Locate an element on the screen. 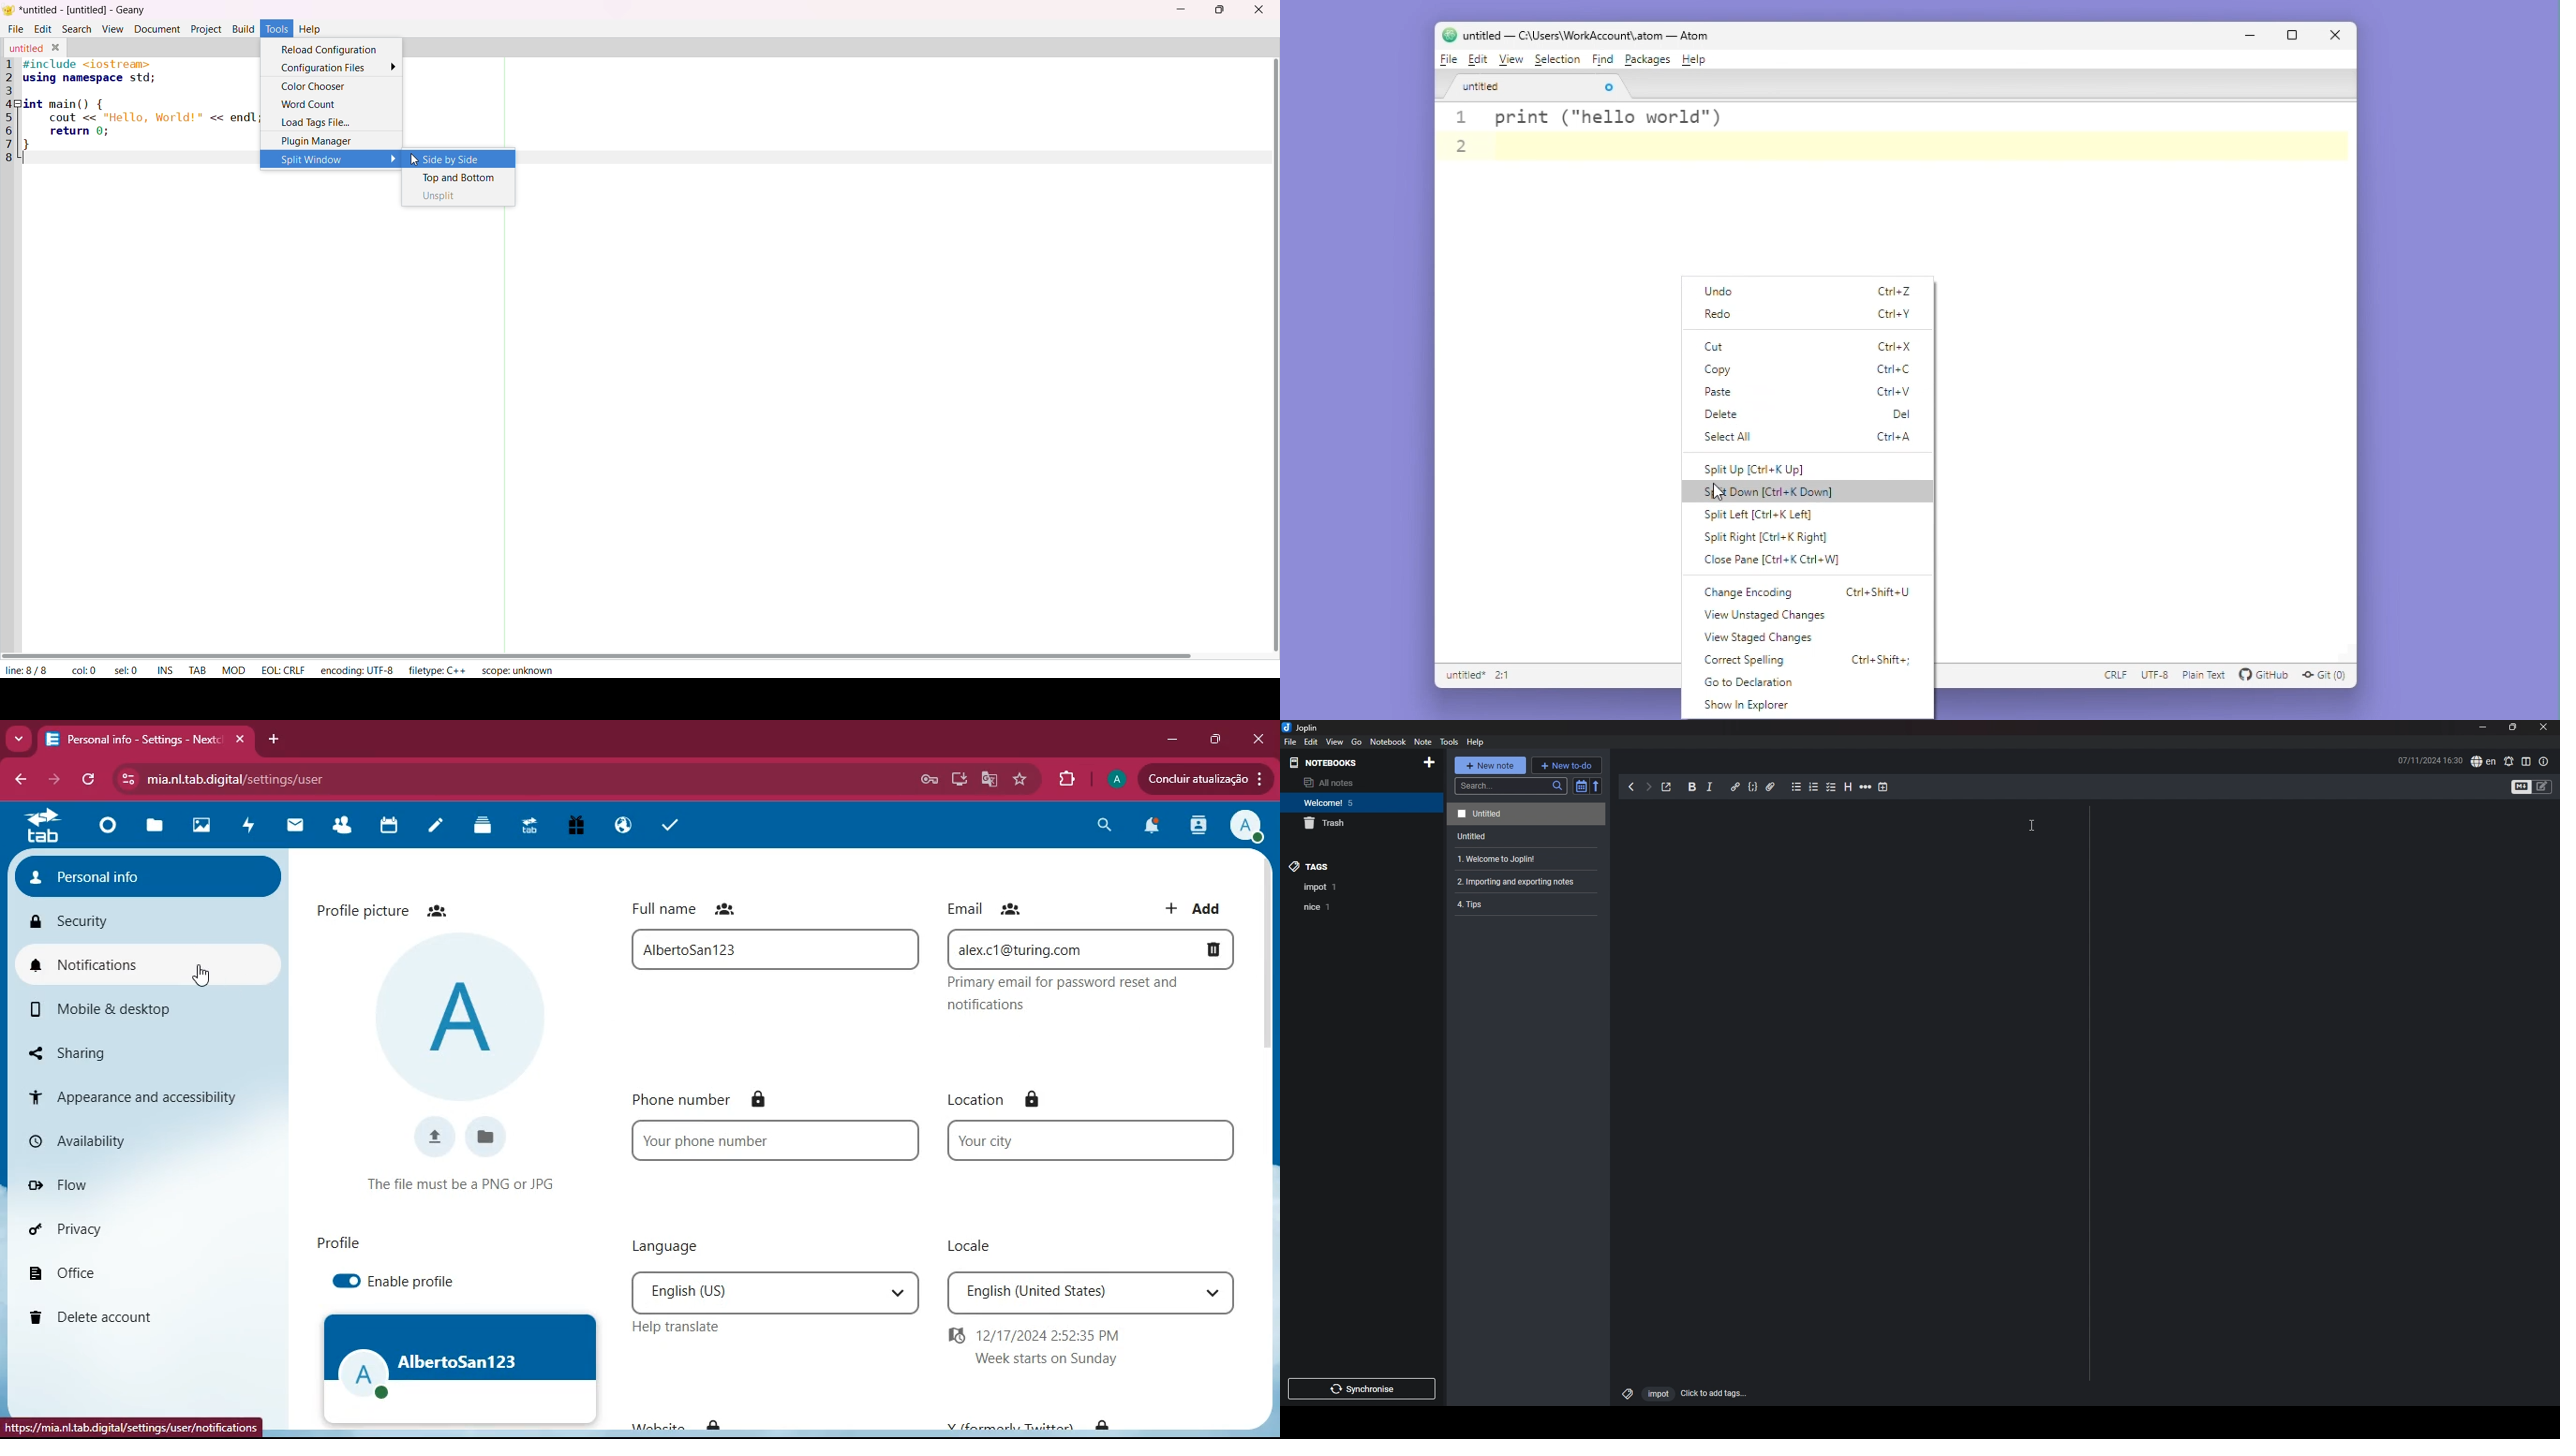 The width and height of the screenshot is (2576, 1456). files is located at coordinates (155, 827).